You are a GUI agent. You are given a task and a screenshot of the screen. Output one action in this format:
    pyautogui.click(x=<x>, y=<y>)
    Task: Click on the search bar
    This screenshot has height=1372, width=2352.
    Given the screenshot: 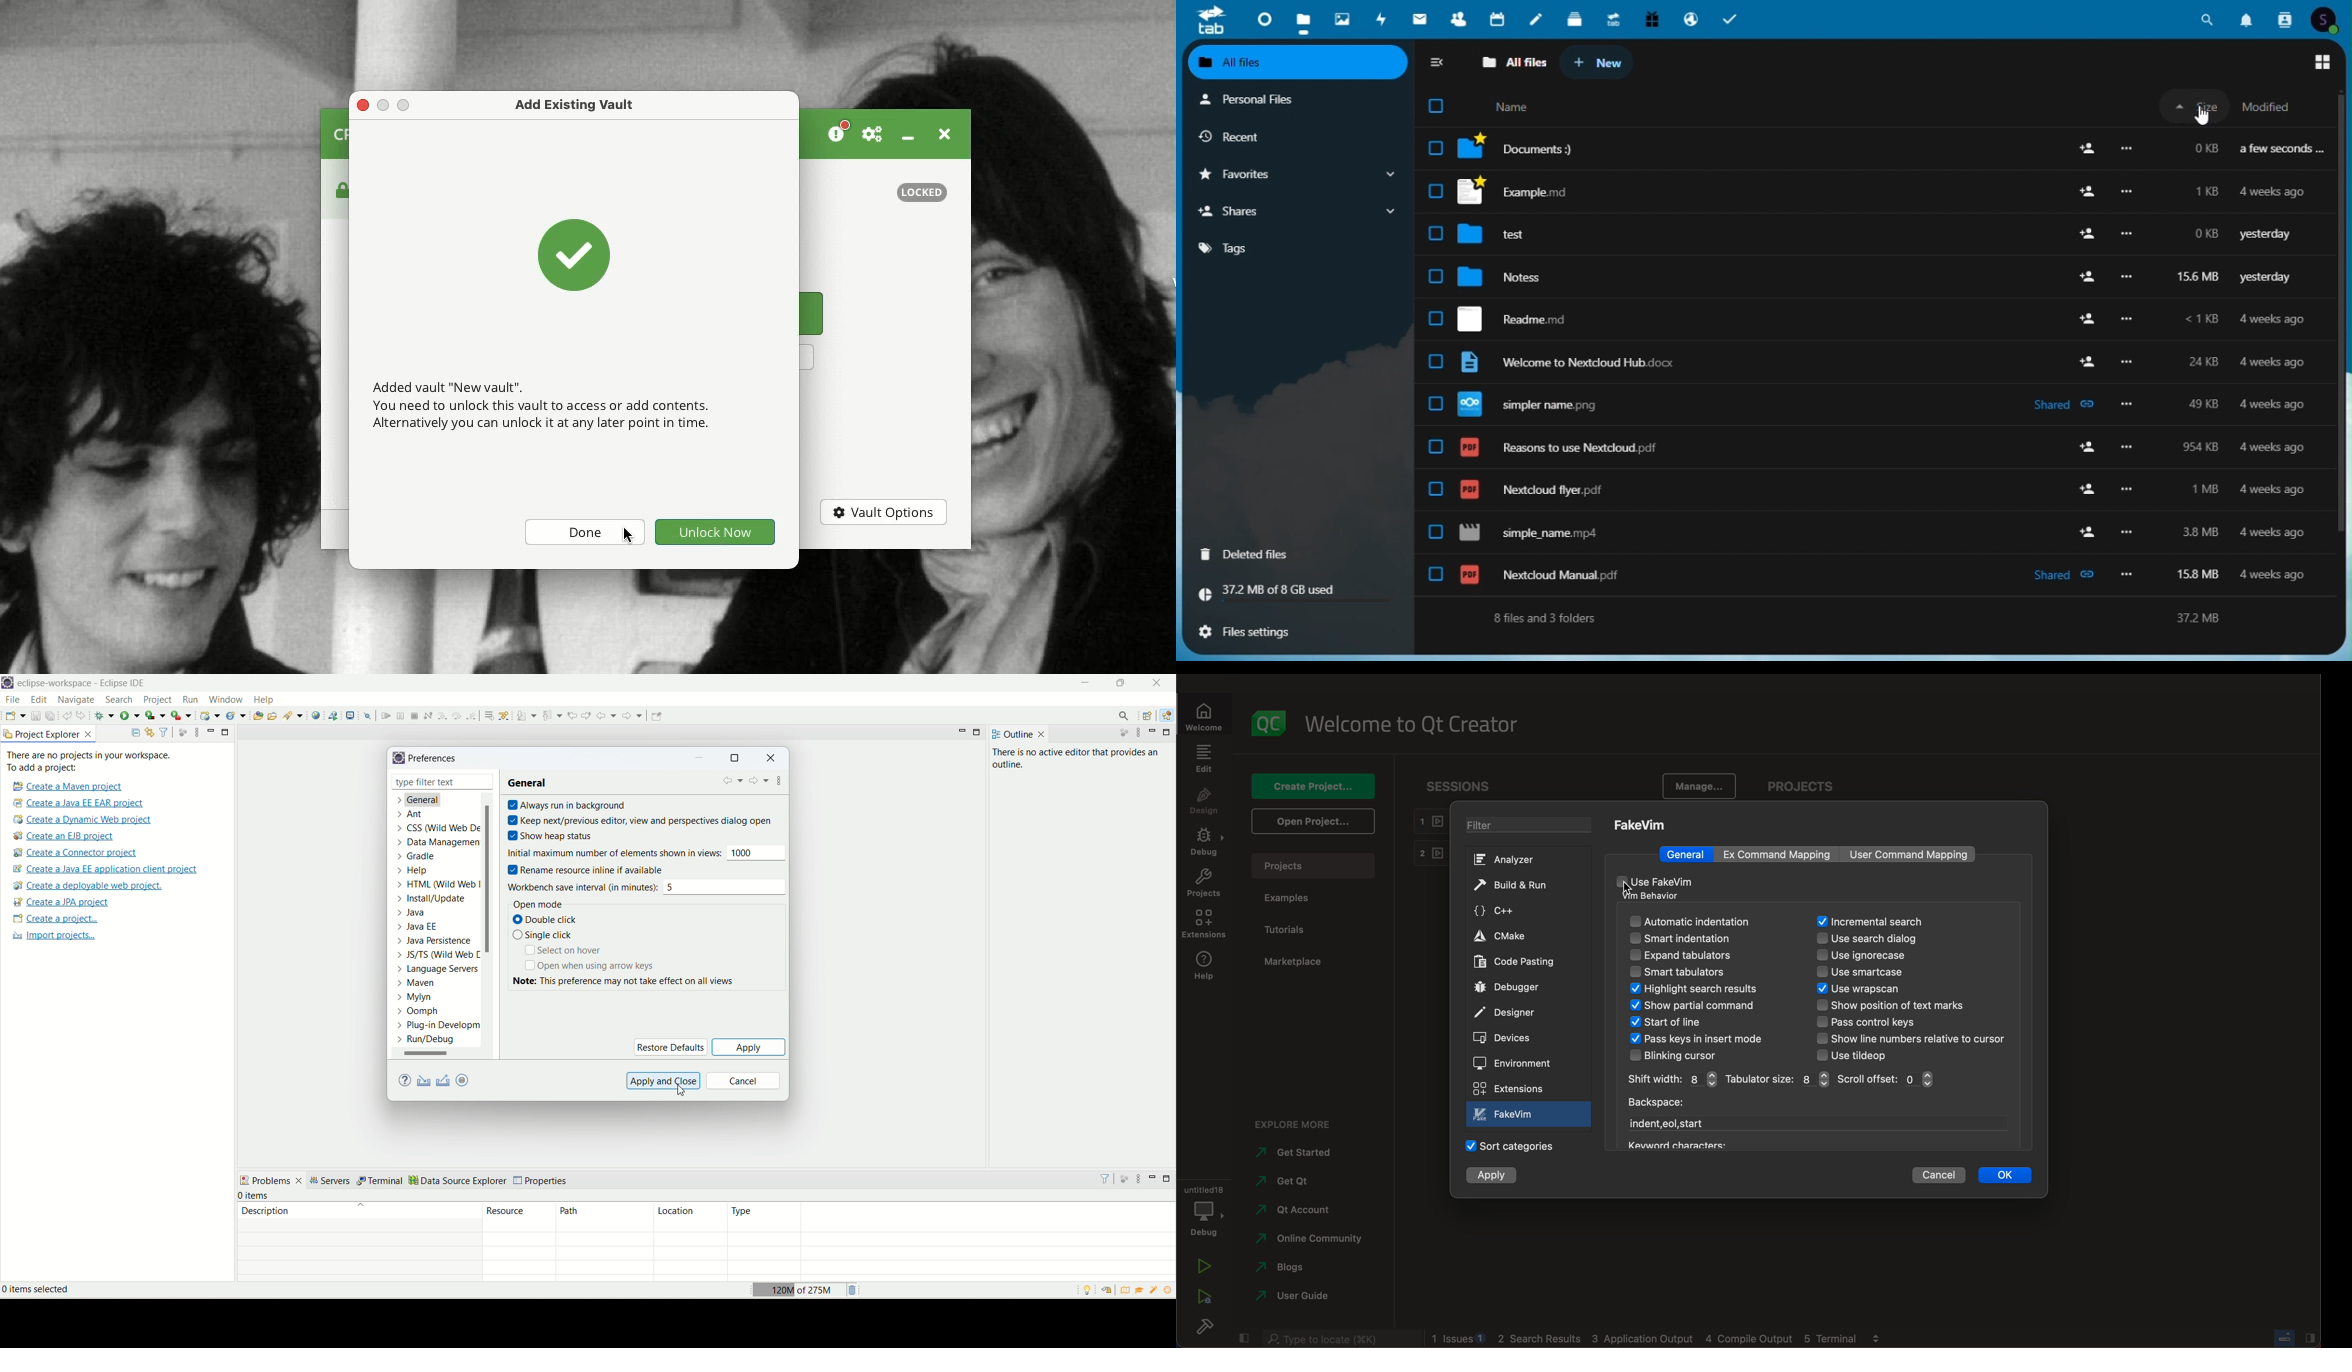 What is the action you would take?
    pyautogui.click(x=1342, y=1338)
    